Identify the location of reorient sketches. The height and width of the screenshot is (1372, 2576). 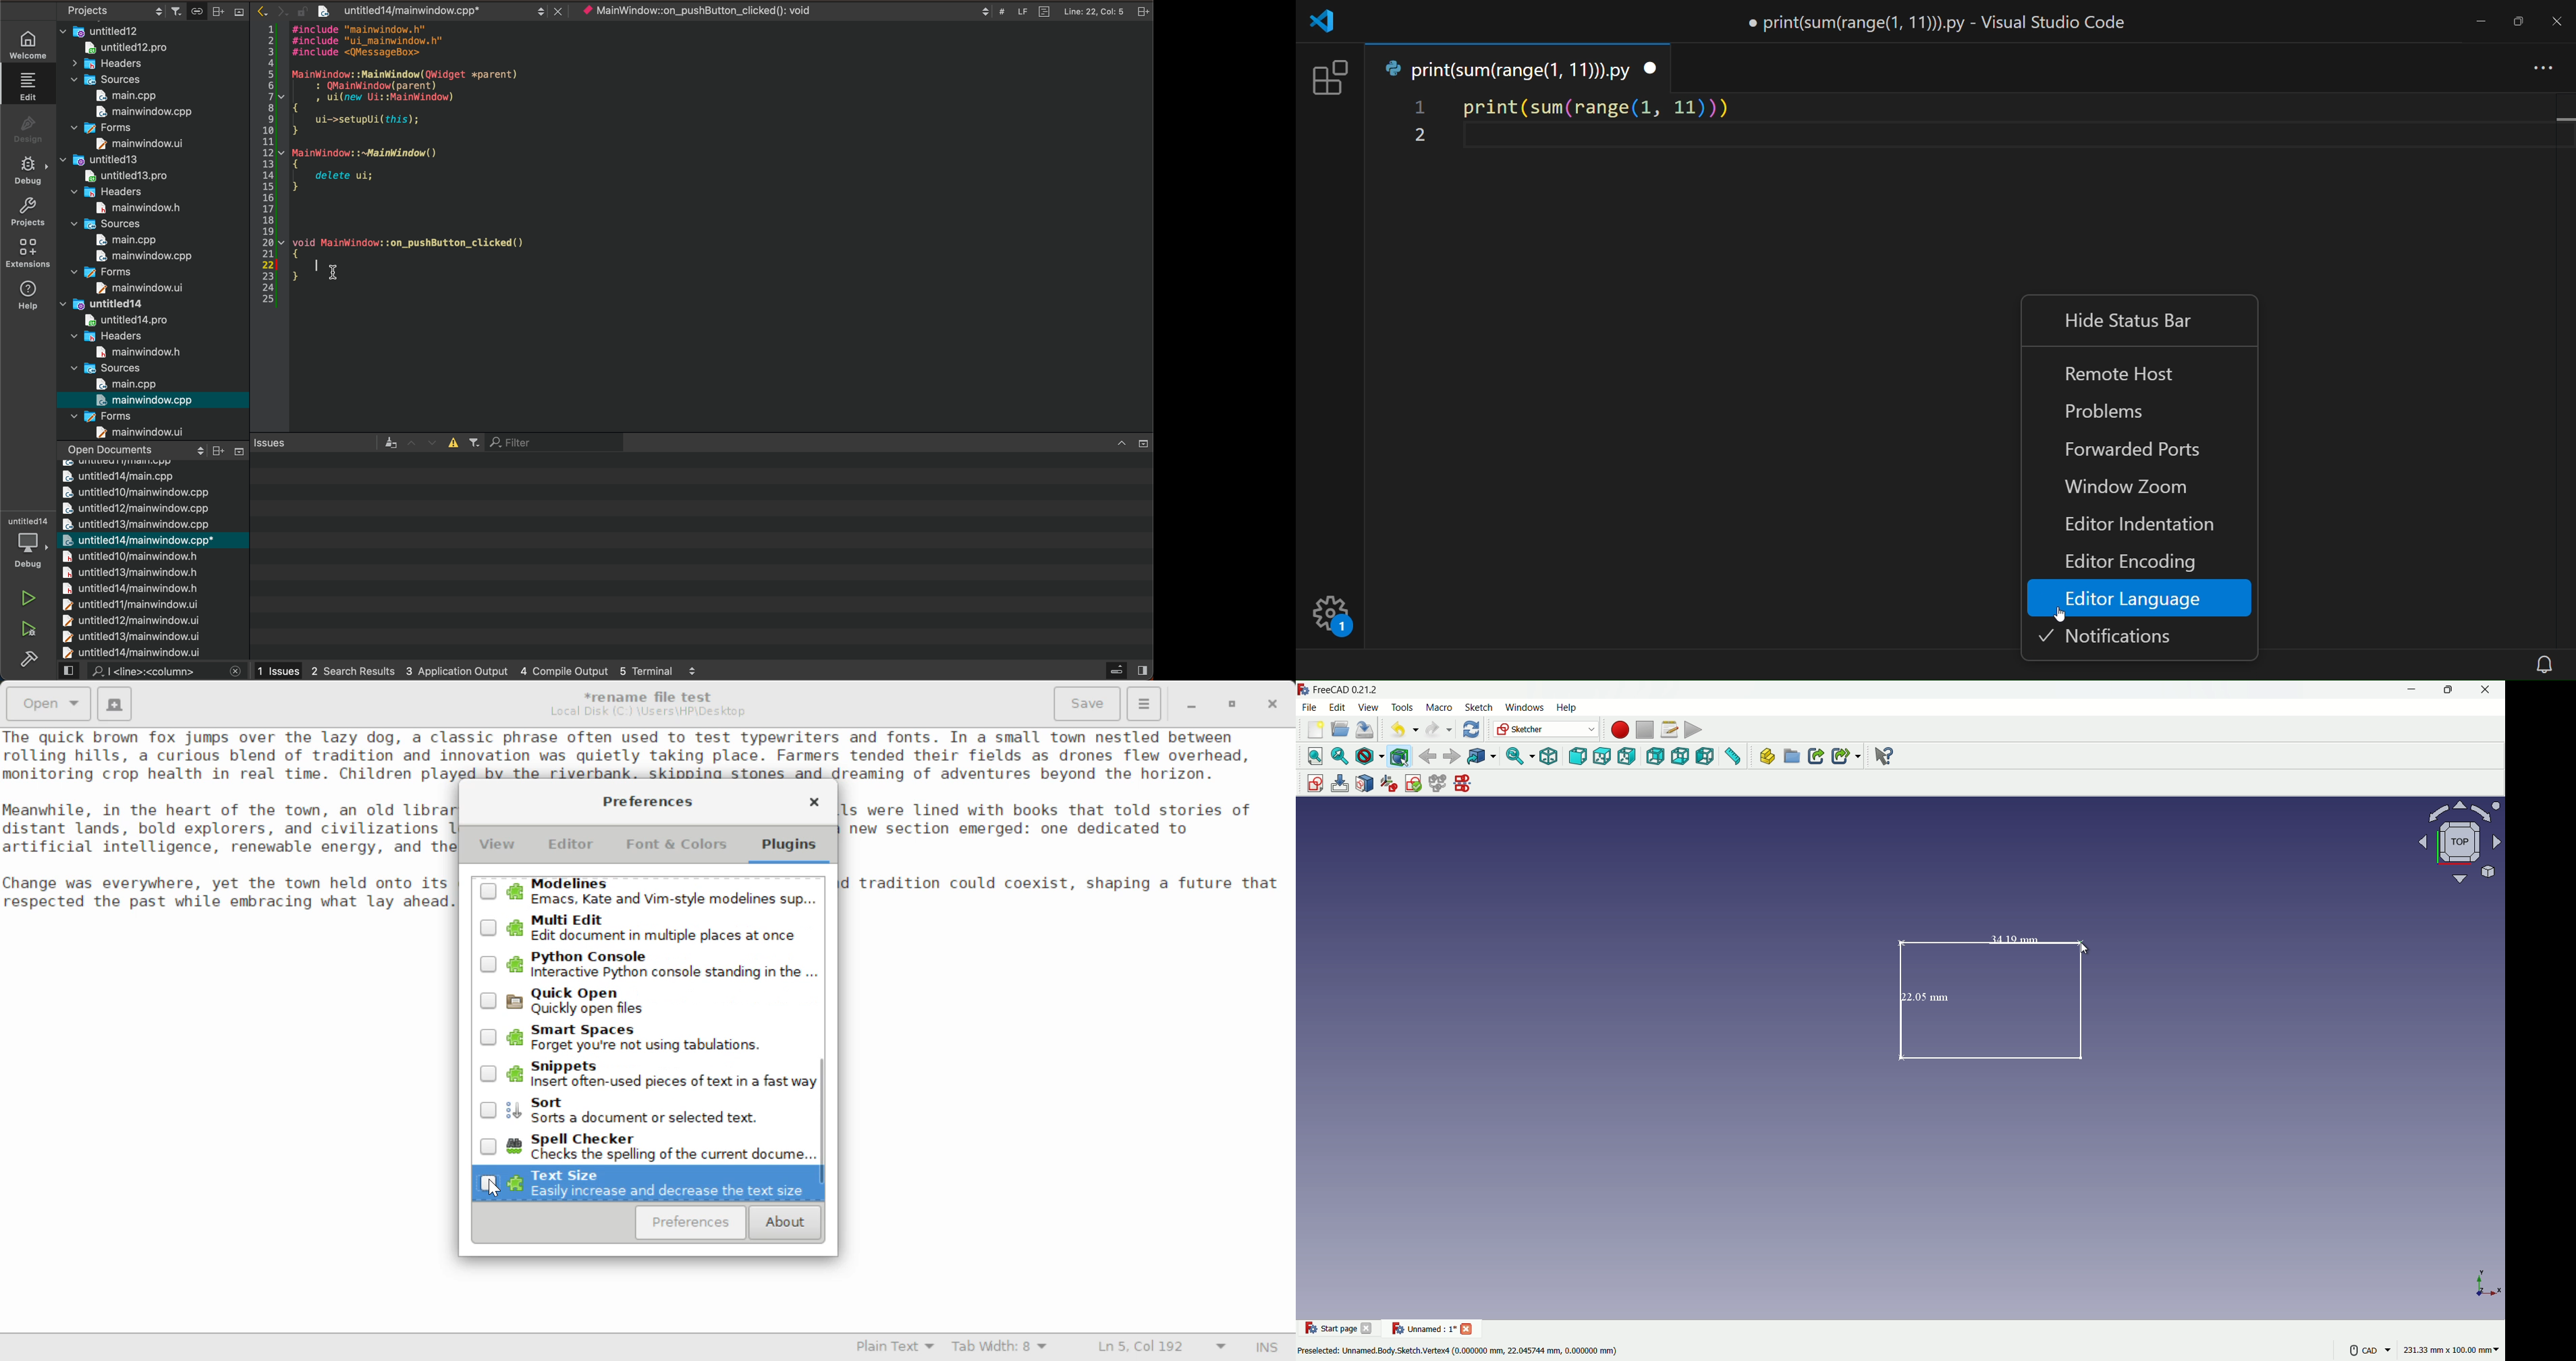
(1391, 784).